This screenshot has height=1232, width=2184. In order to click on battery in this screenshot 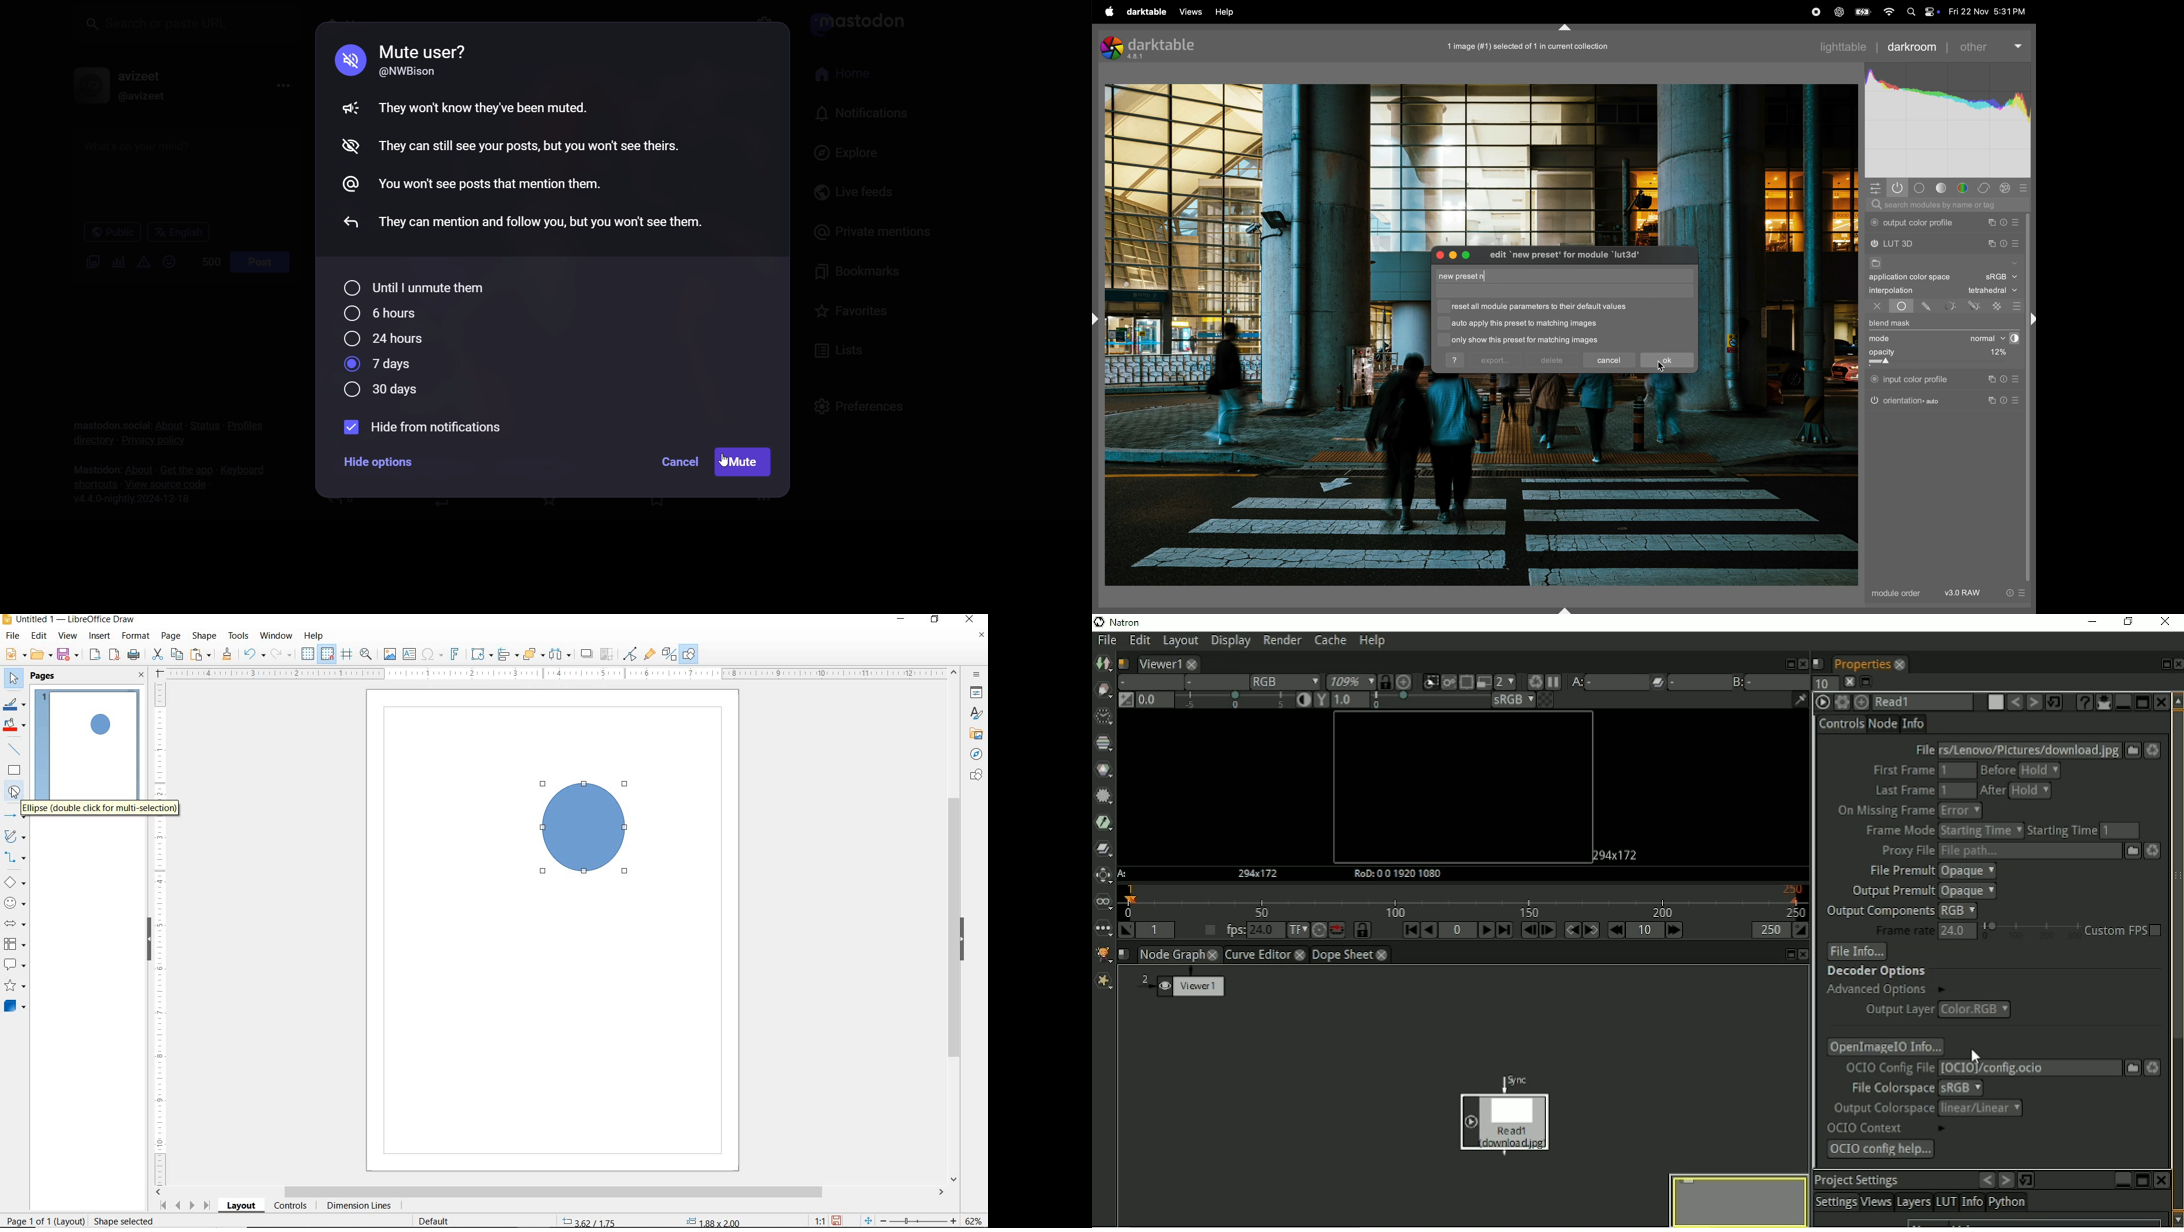, I will do `click(1862, 12)`.